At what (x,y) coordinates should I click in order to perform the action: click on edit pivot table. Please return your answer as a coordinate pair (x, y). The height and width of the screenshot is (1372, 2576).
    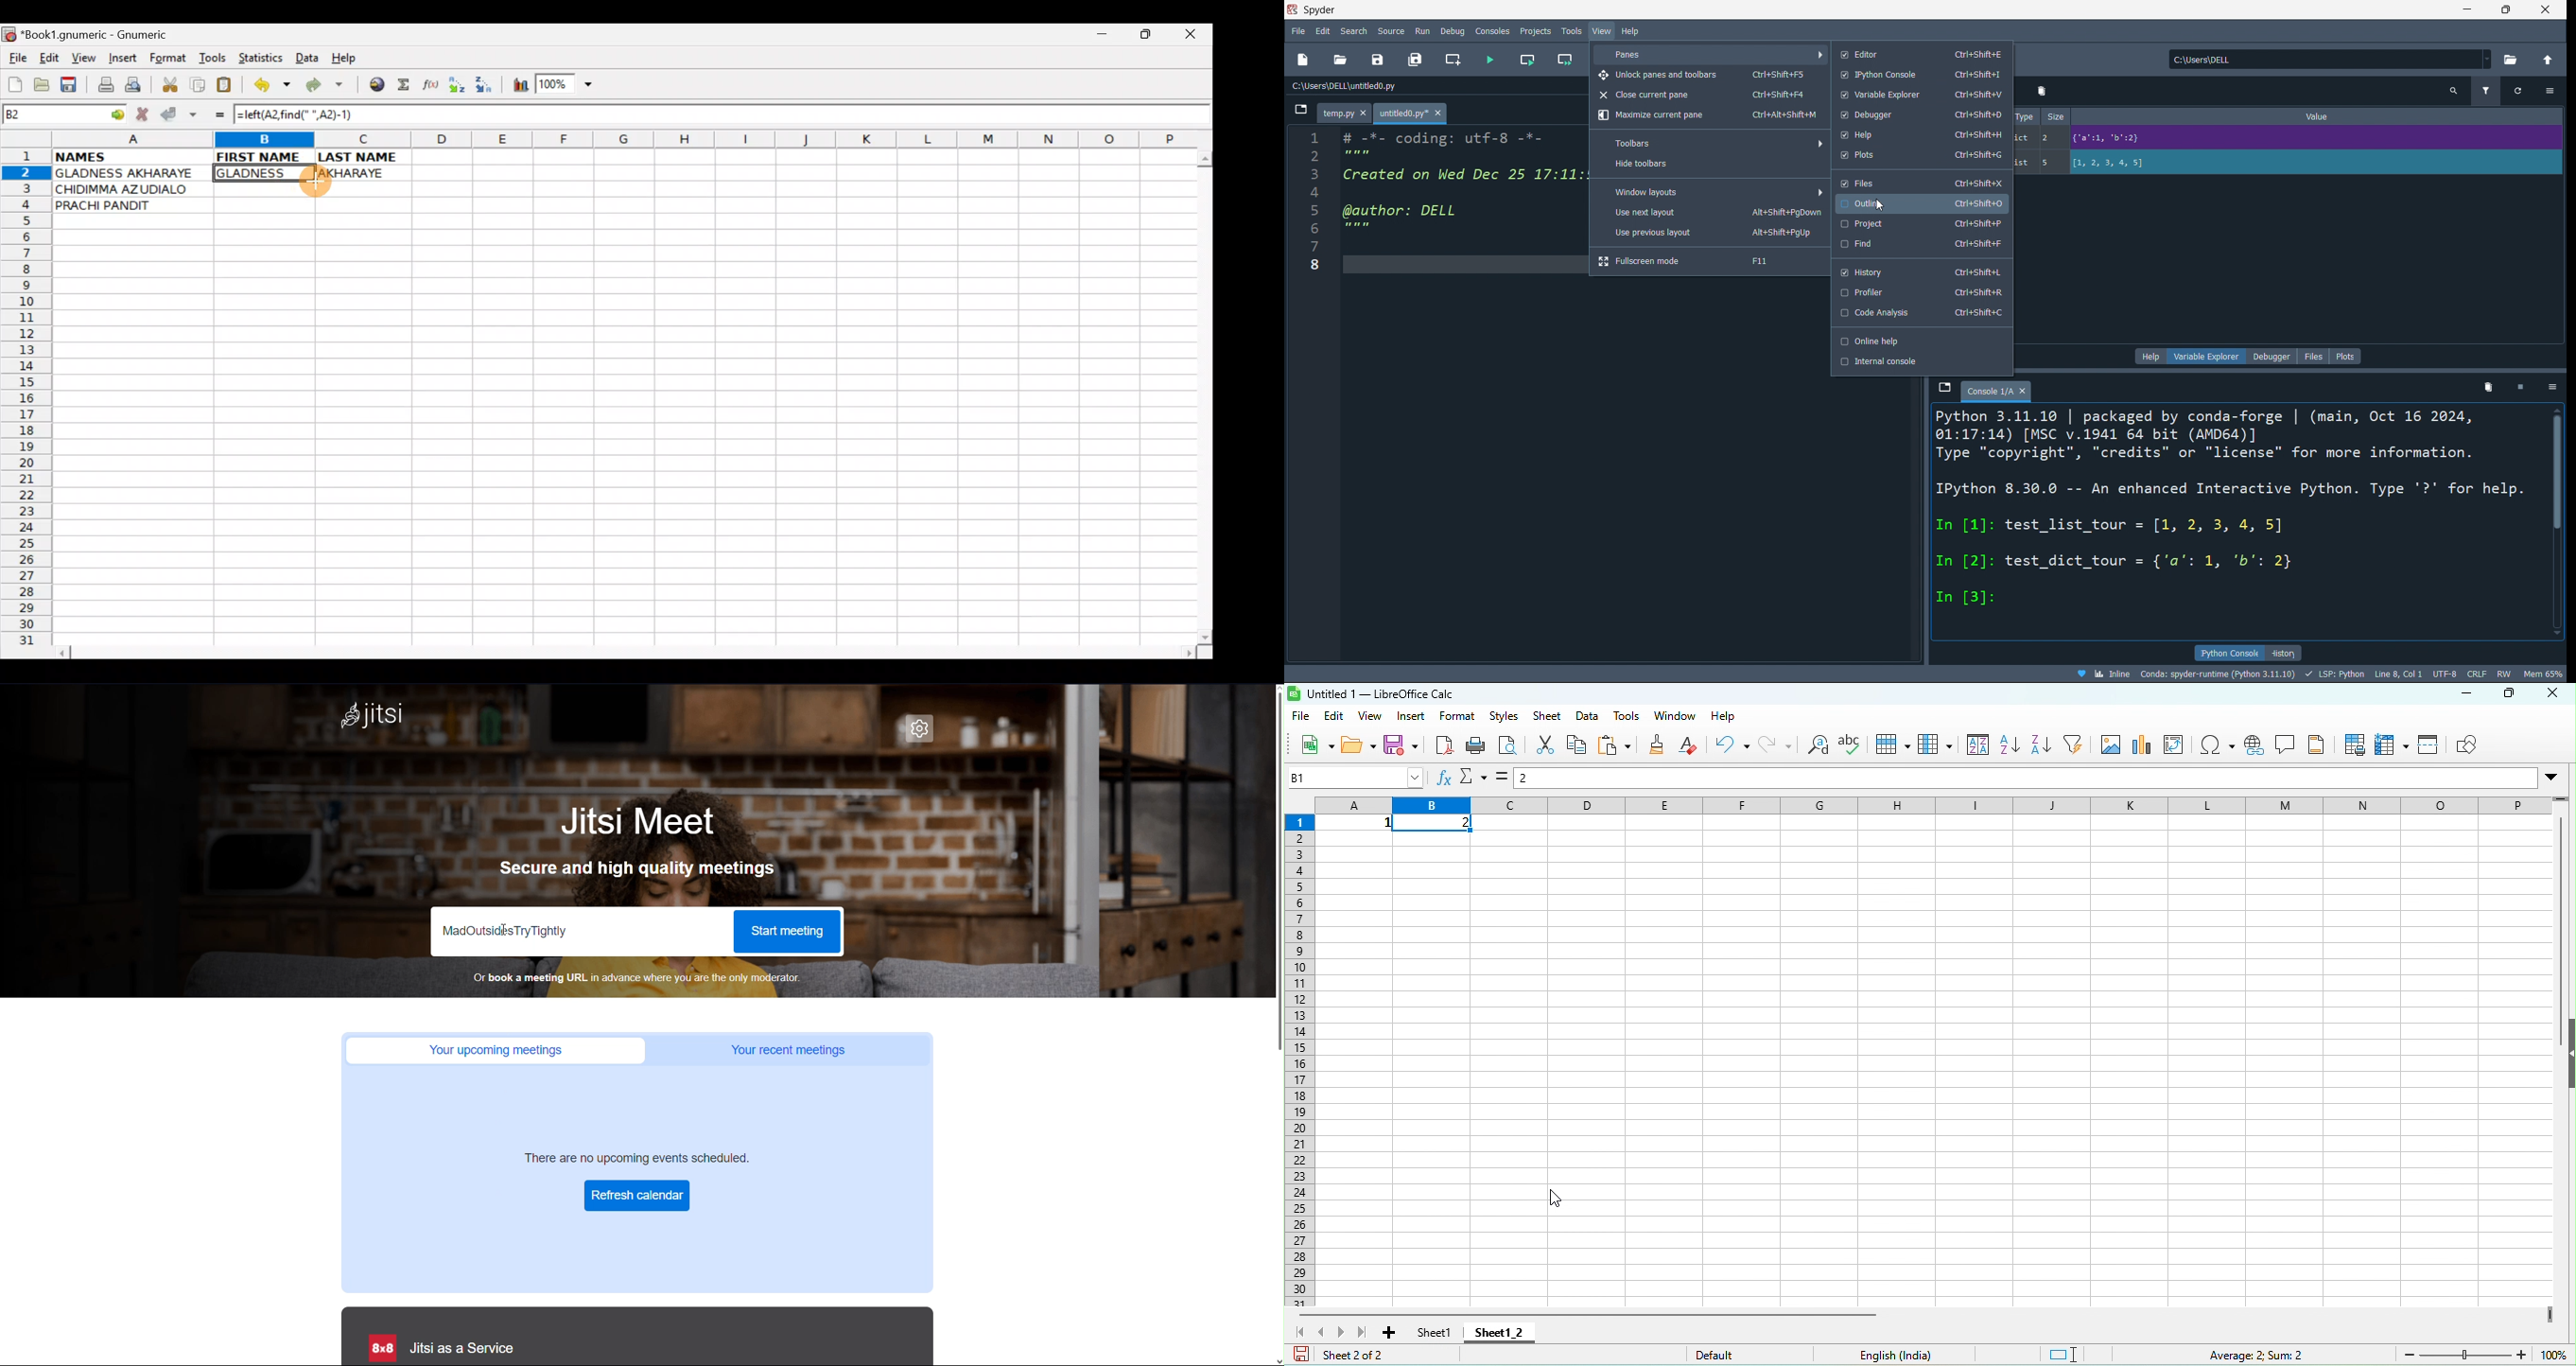
    Looking at the image, I should click on (2179, 749).